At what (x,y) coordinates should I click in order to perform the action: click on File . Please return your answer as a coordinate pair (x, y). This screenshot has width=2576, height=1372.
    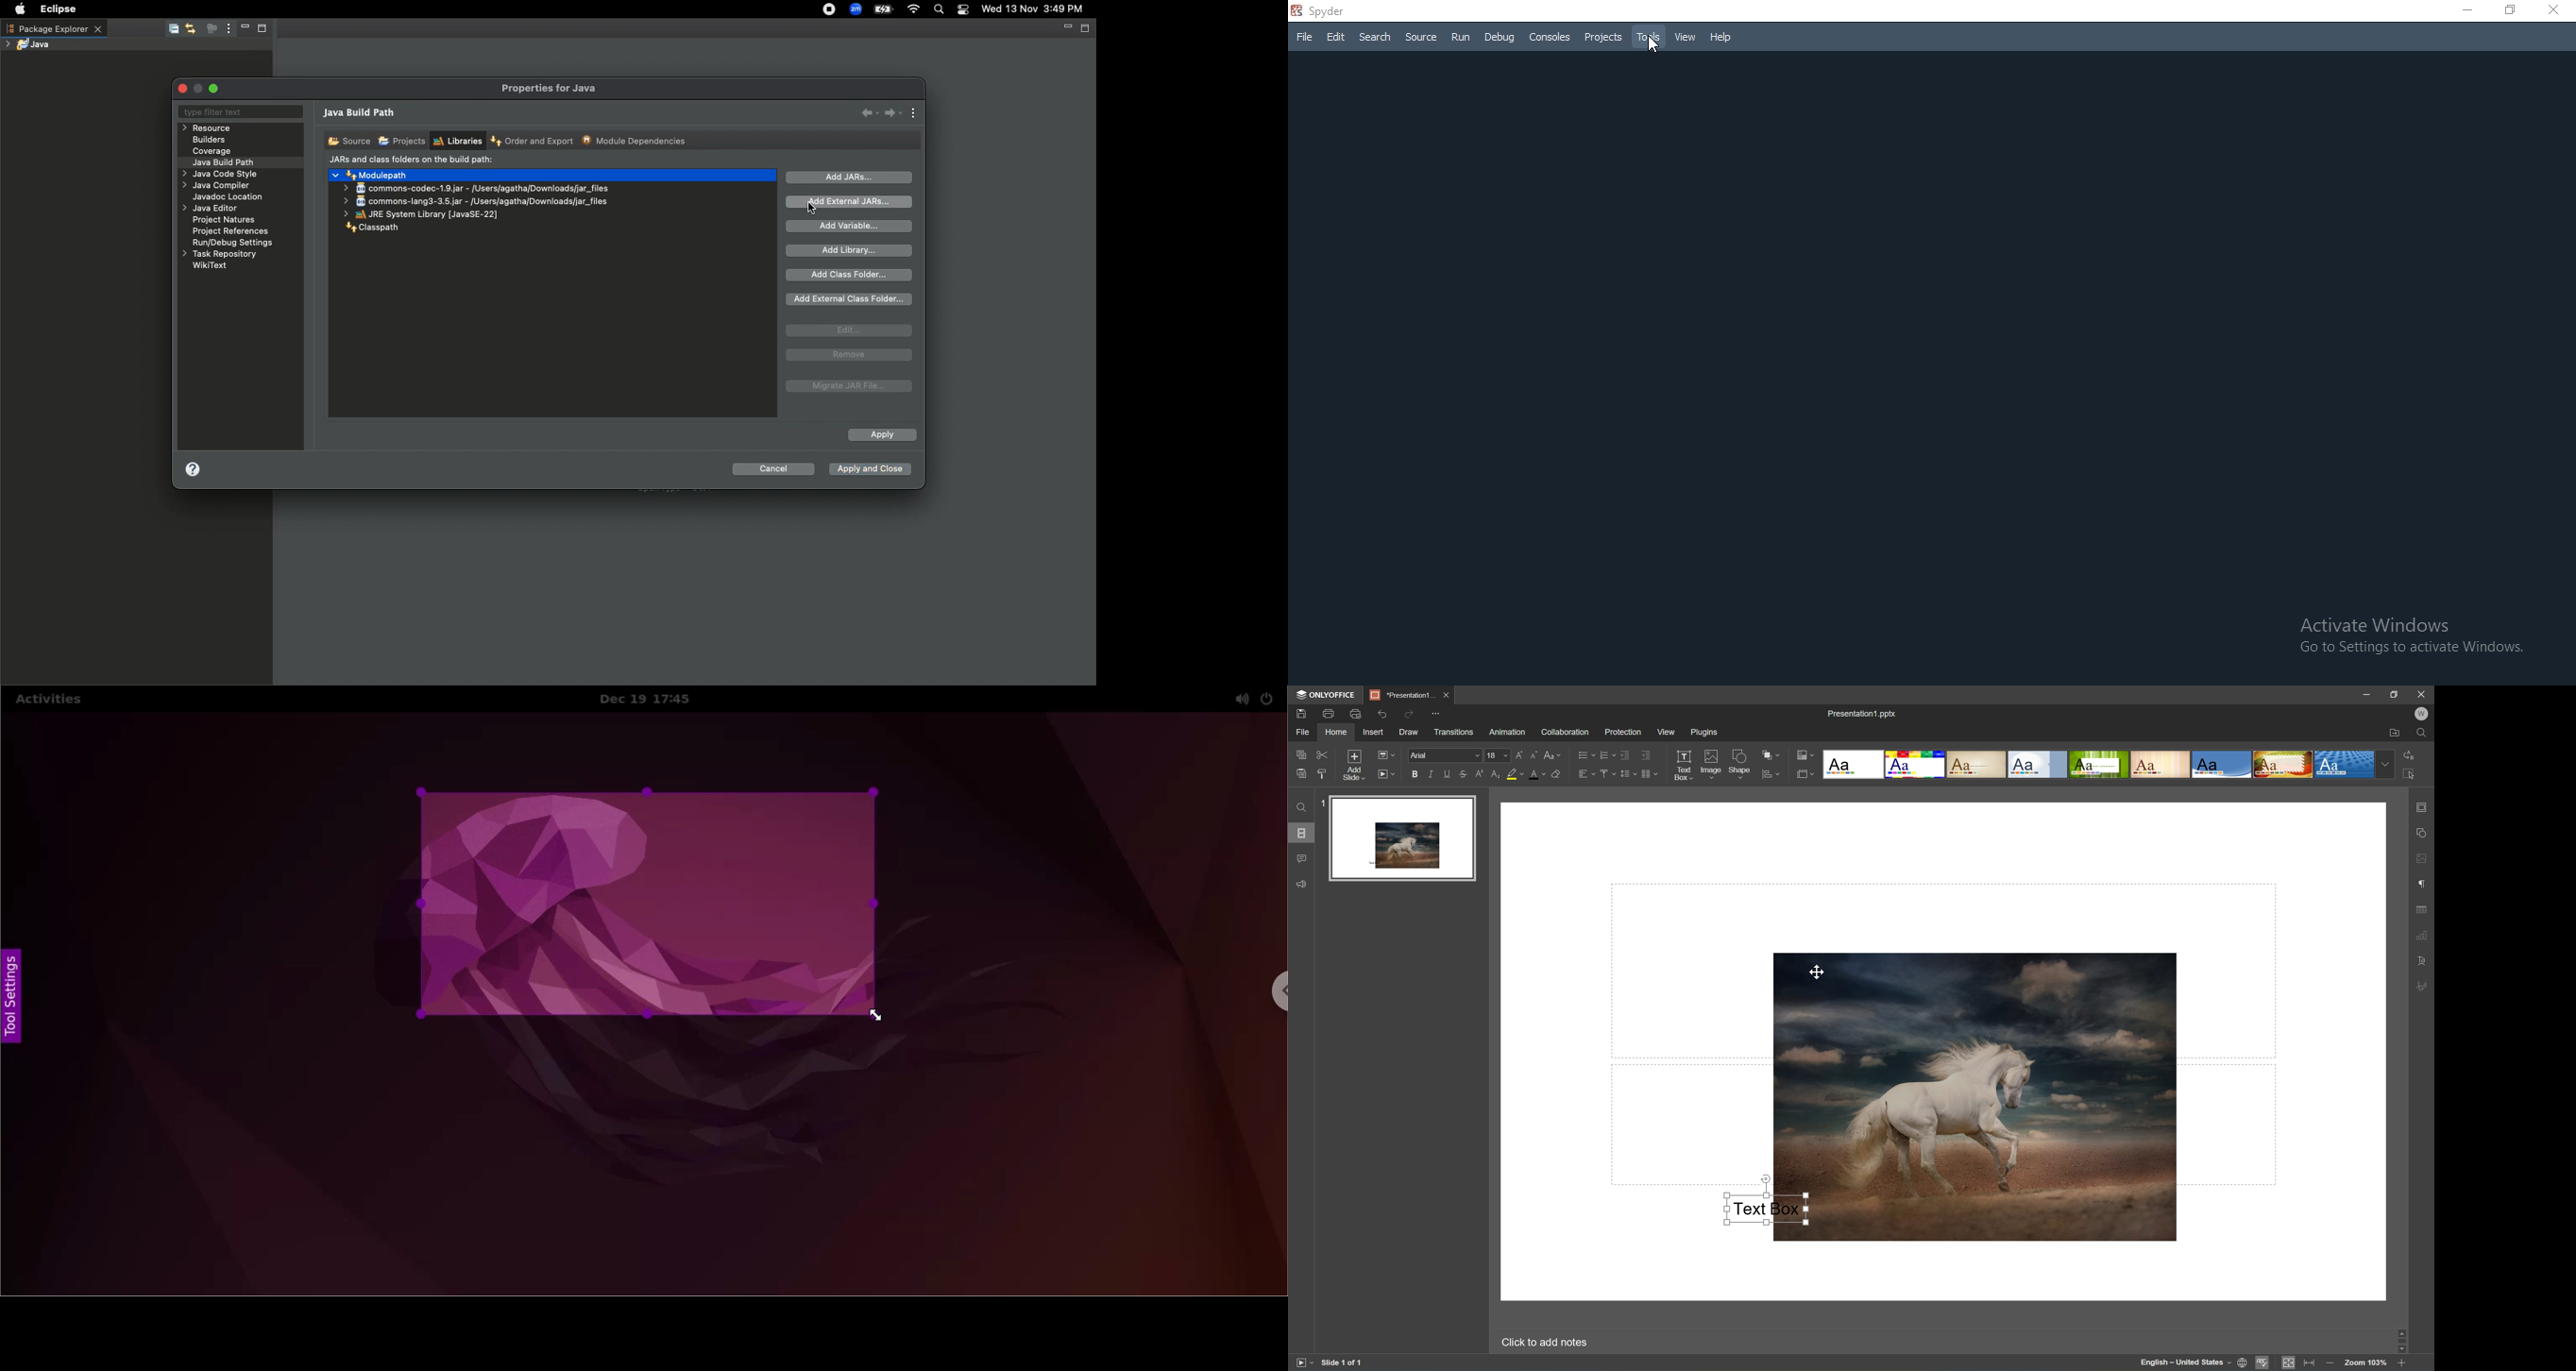
    Looking at the image, I should click on (1304, 37).